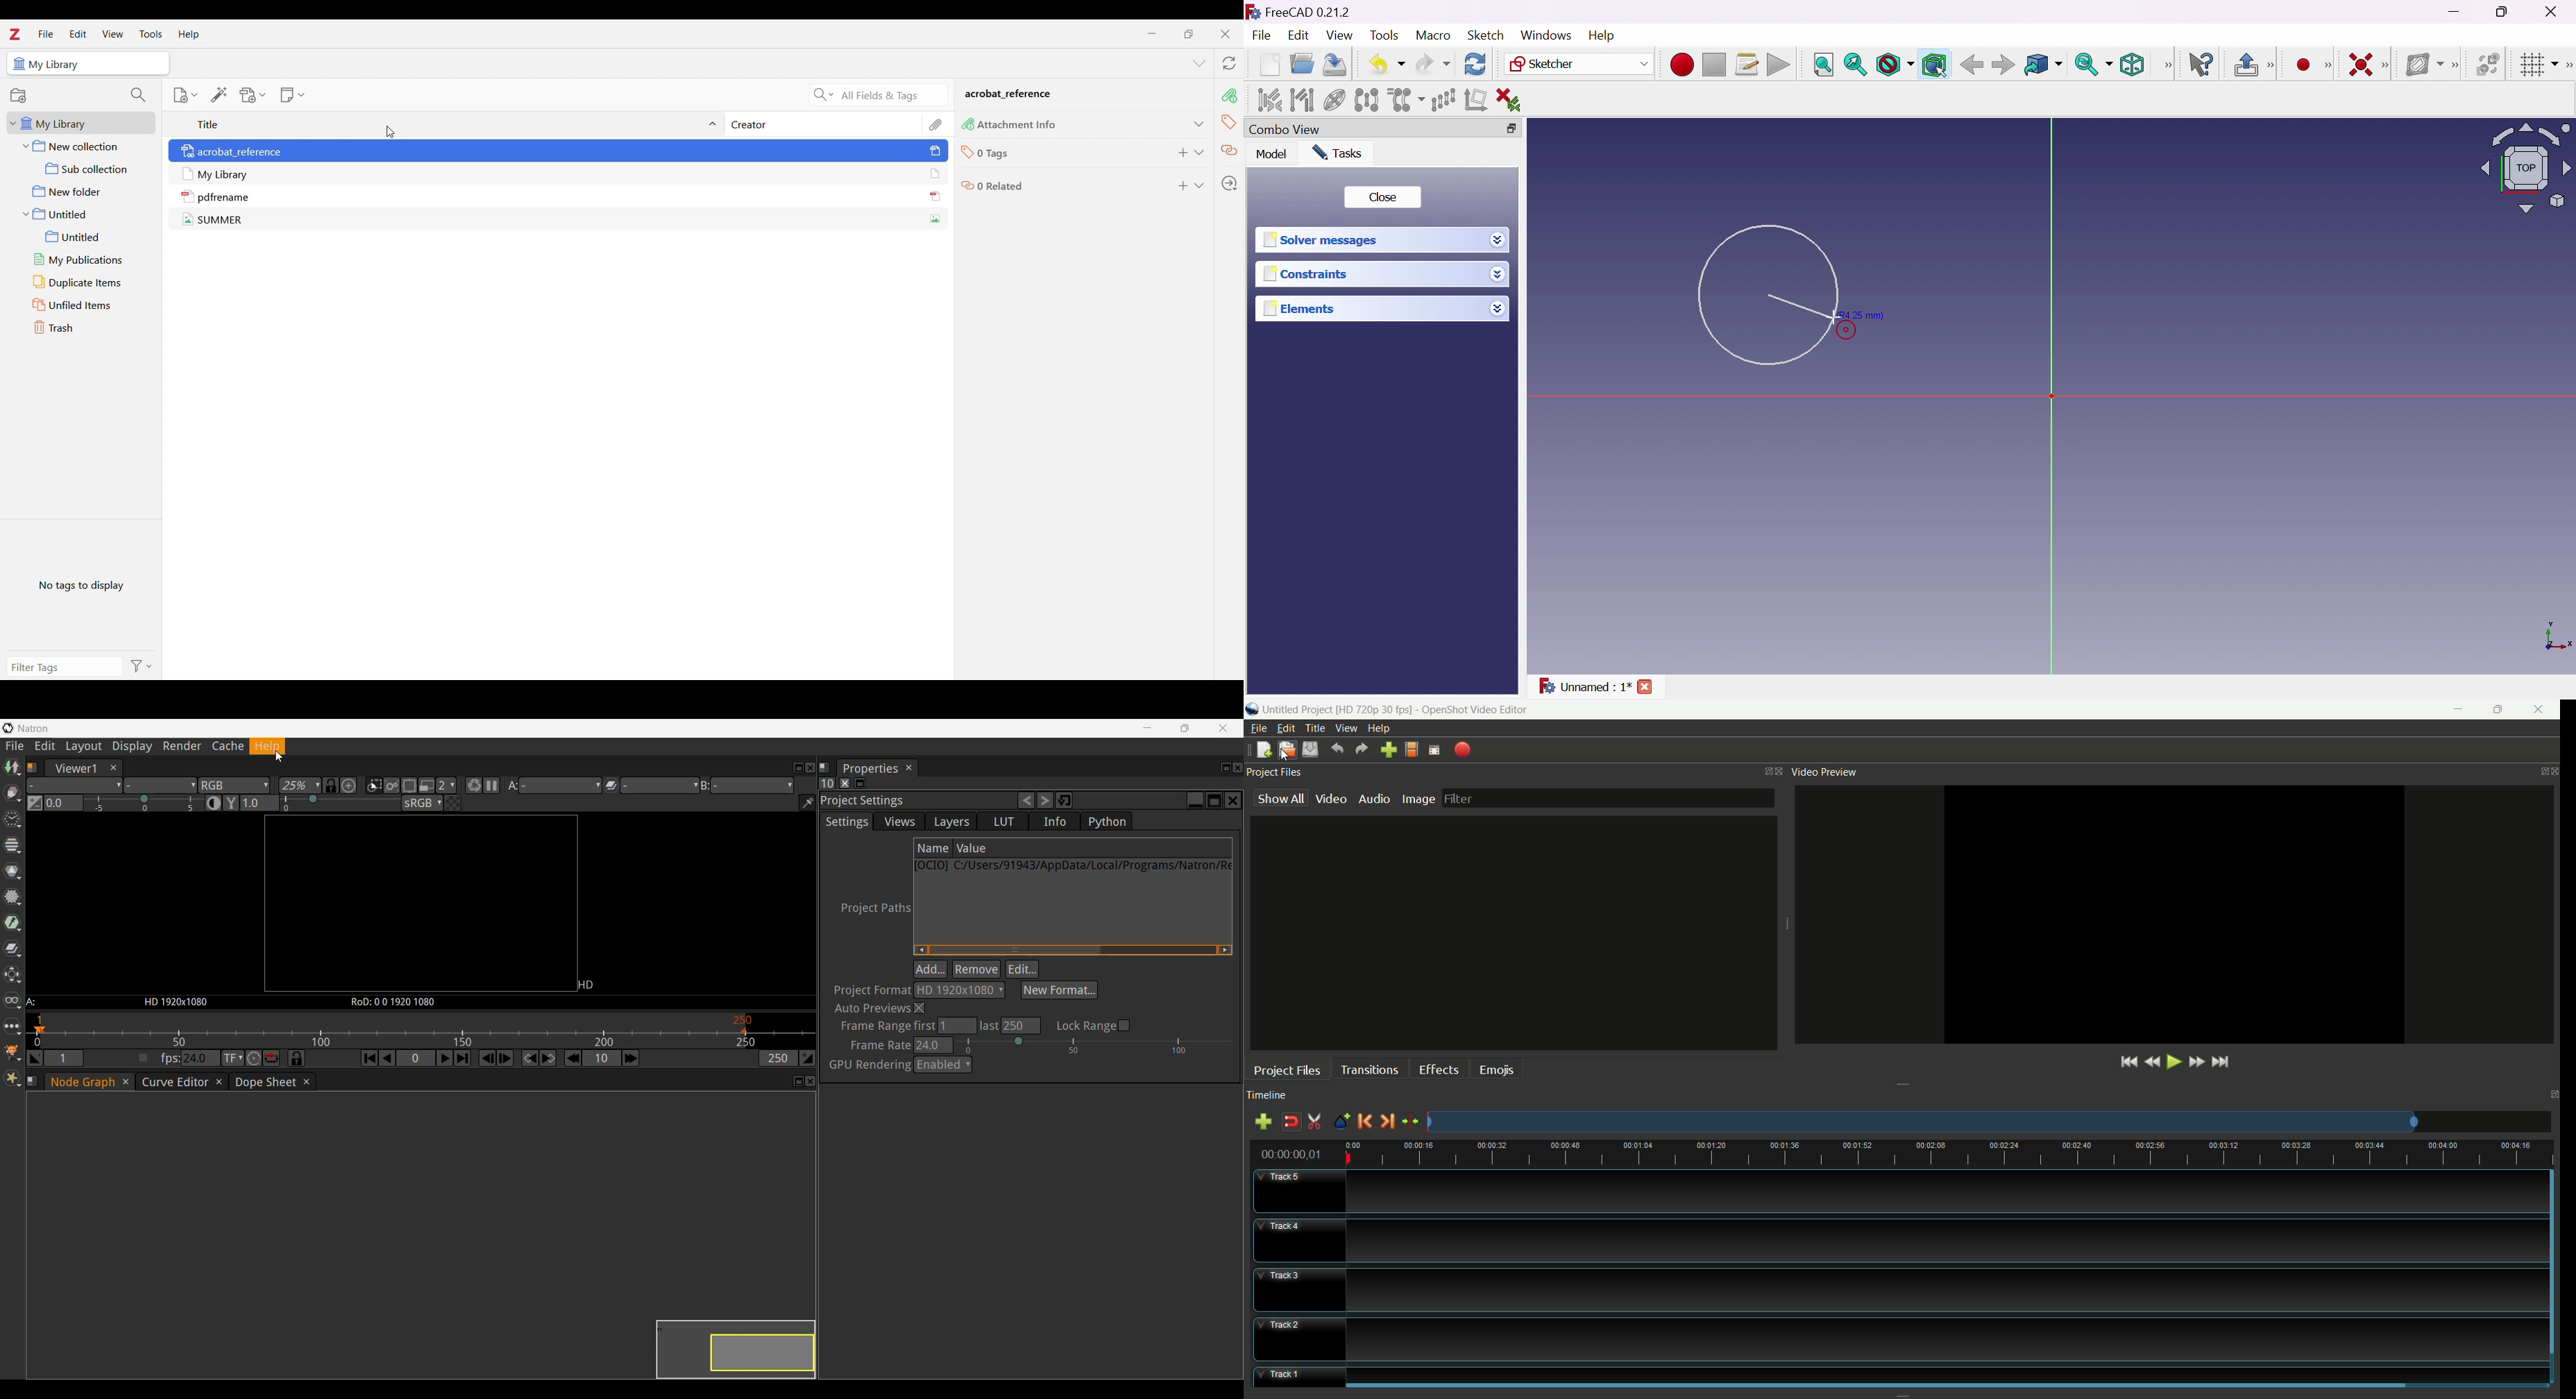  What do you see at coordinates (934, 219) in the screenshot?
I see `icon` at bounding box center [934, 219].